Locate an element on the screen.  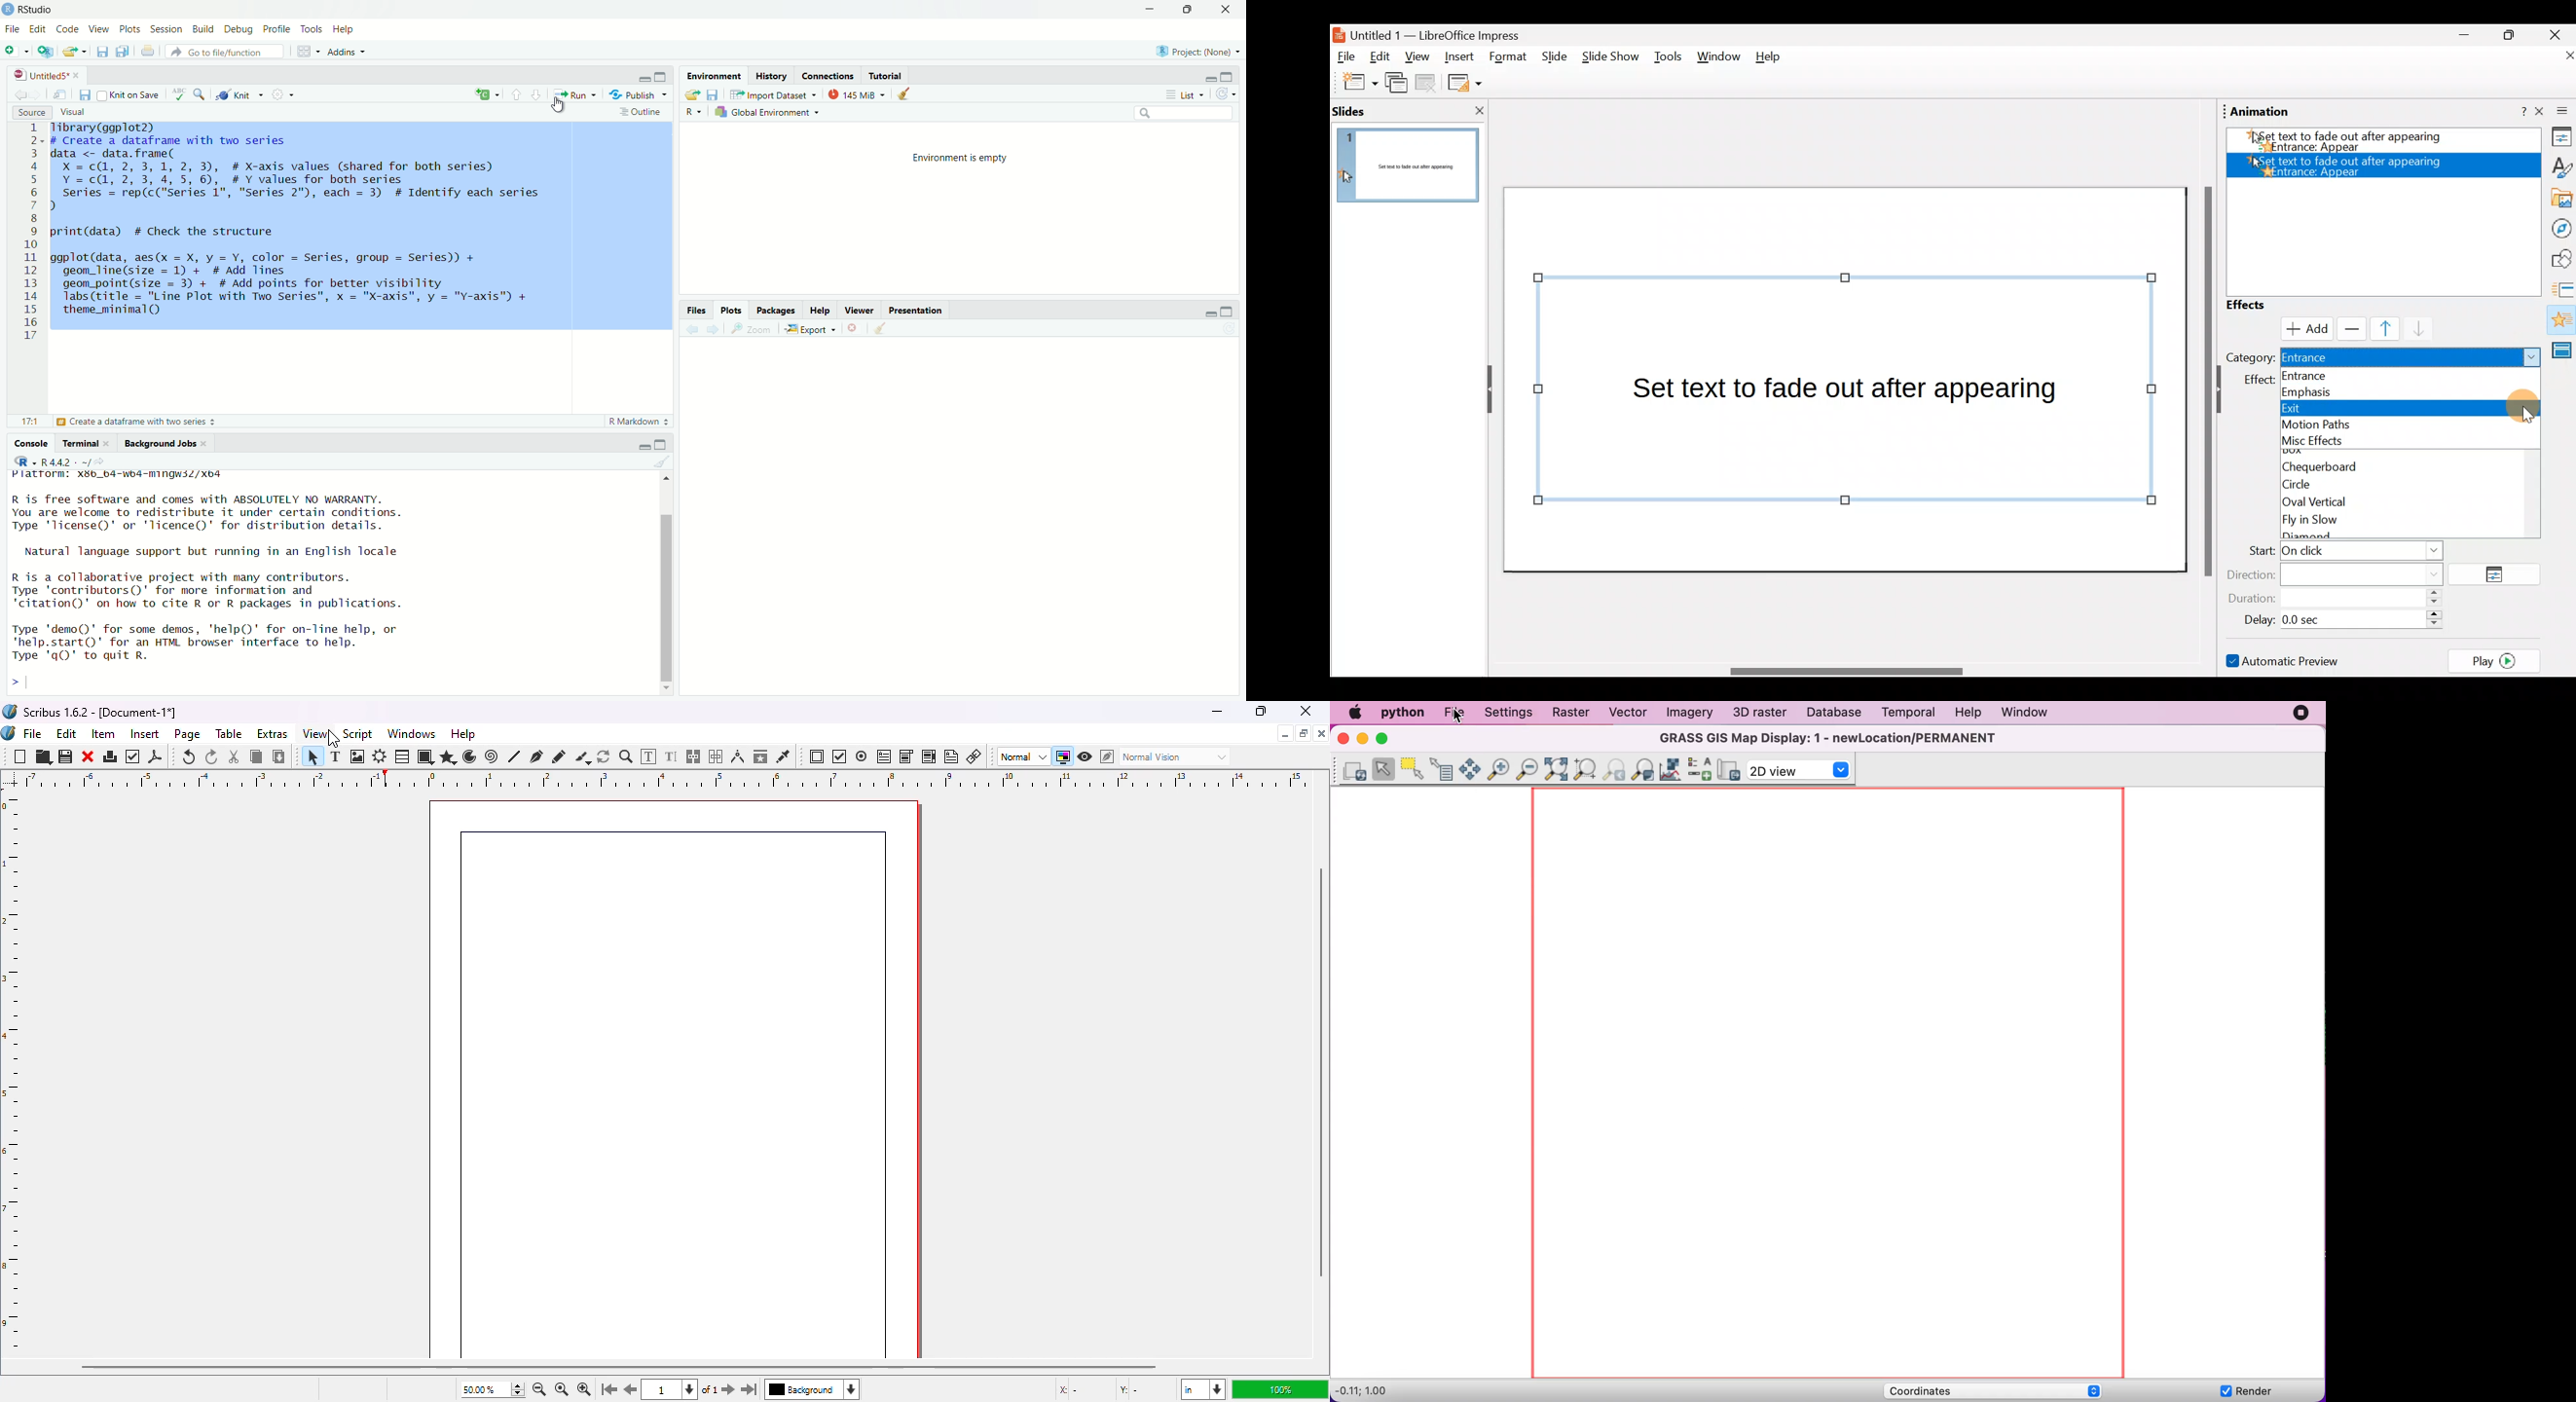
Help is located at coordinates (1773, 60).